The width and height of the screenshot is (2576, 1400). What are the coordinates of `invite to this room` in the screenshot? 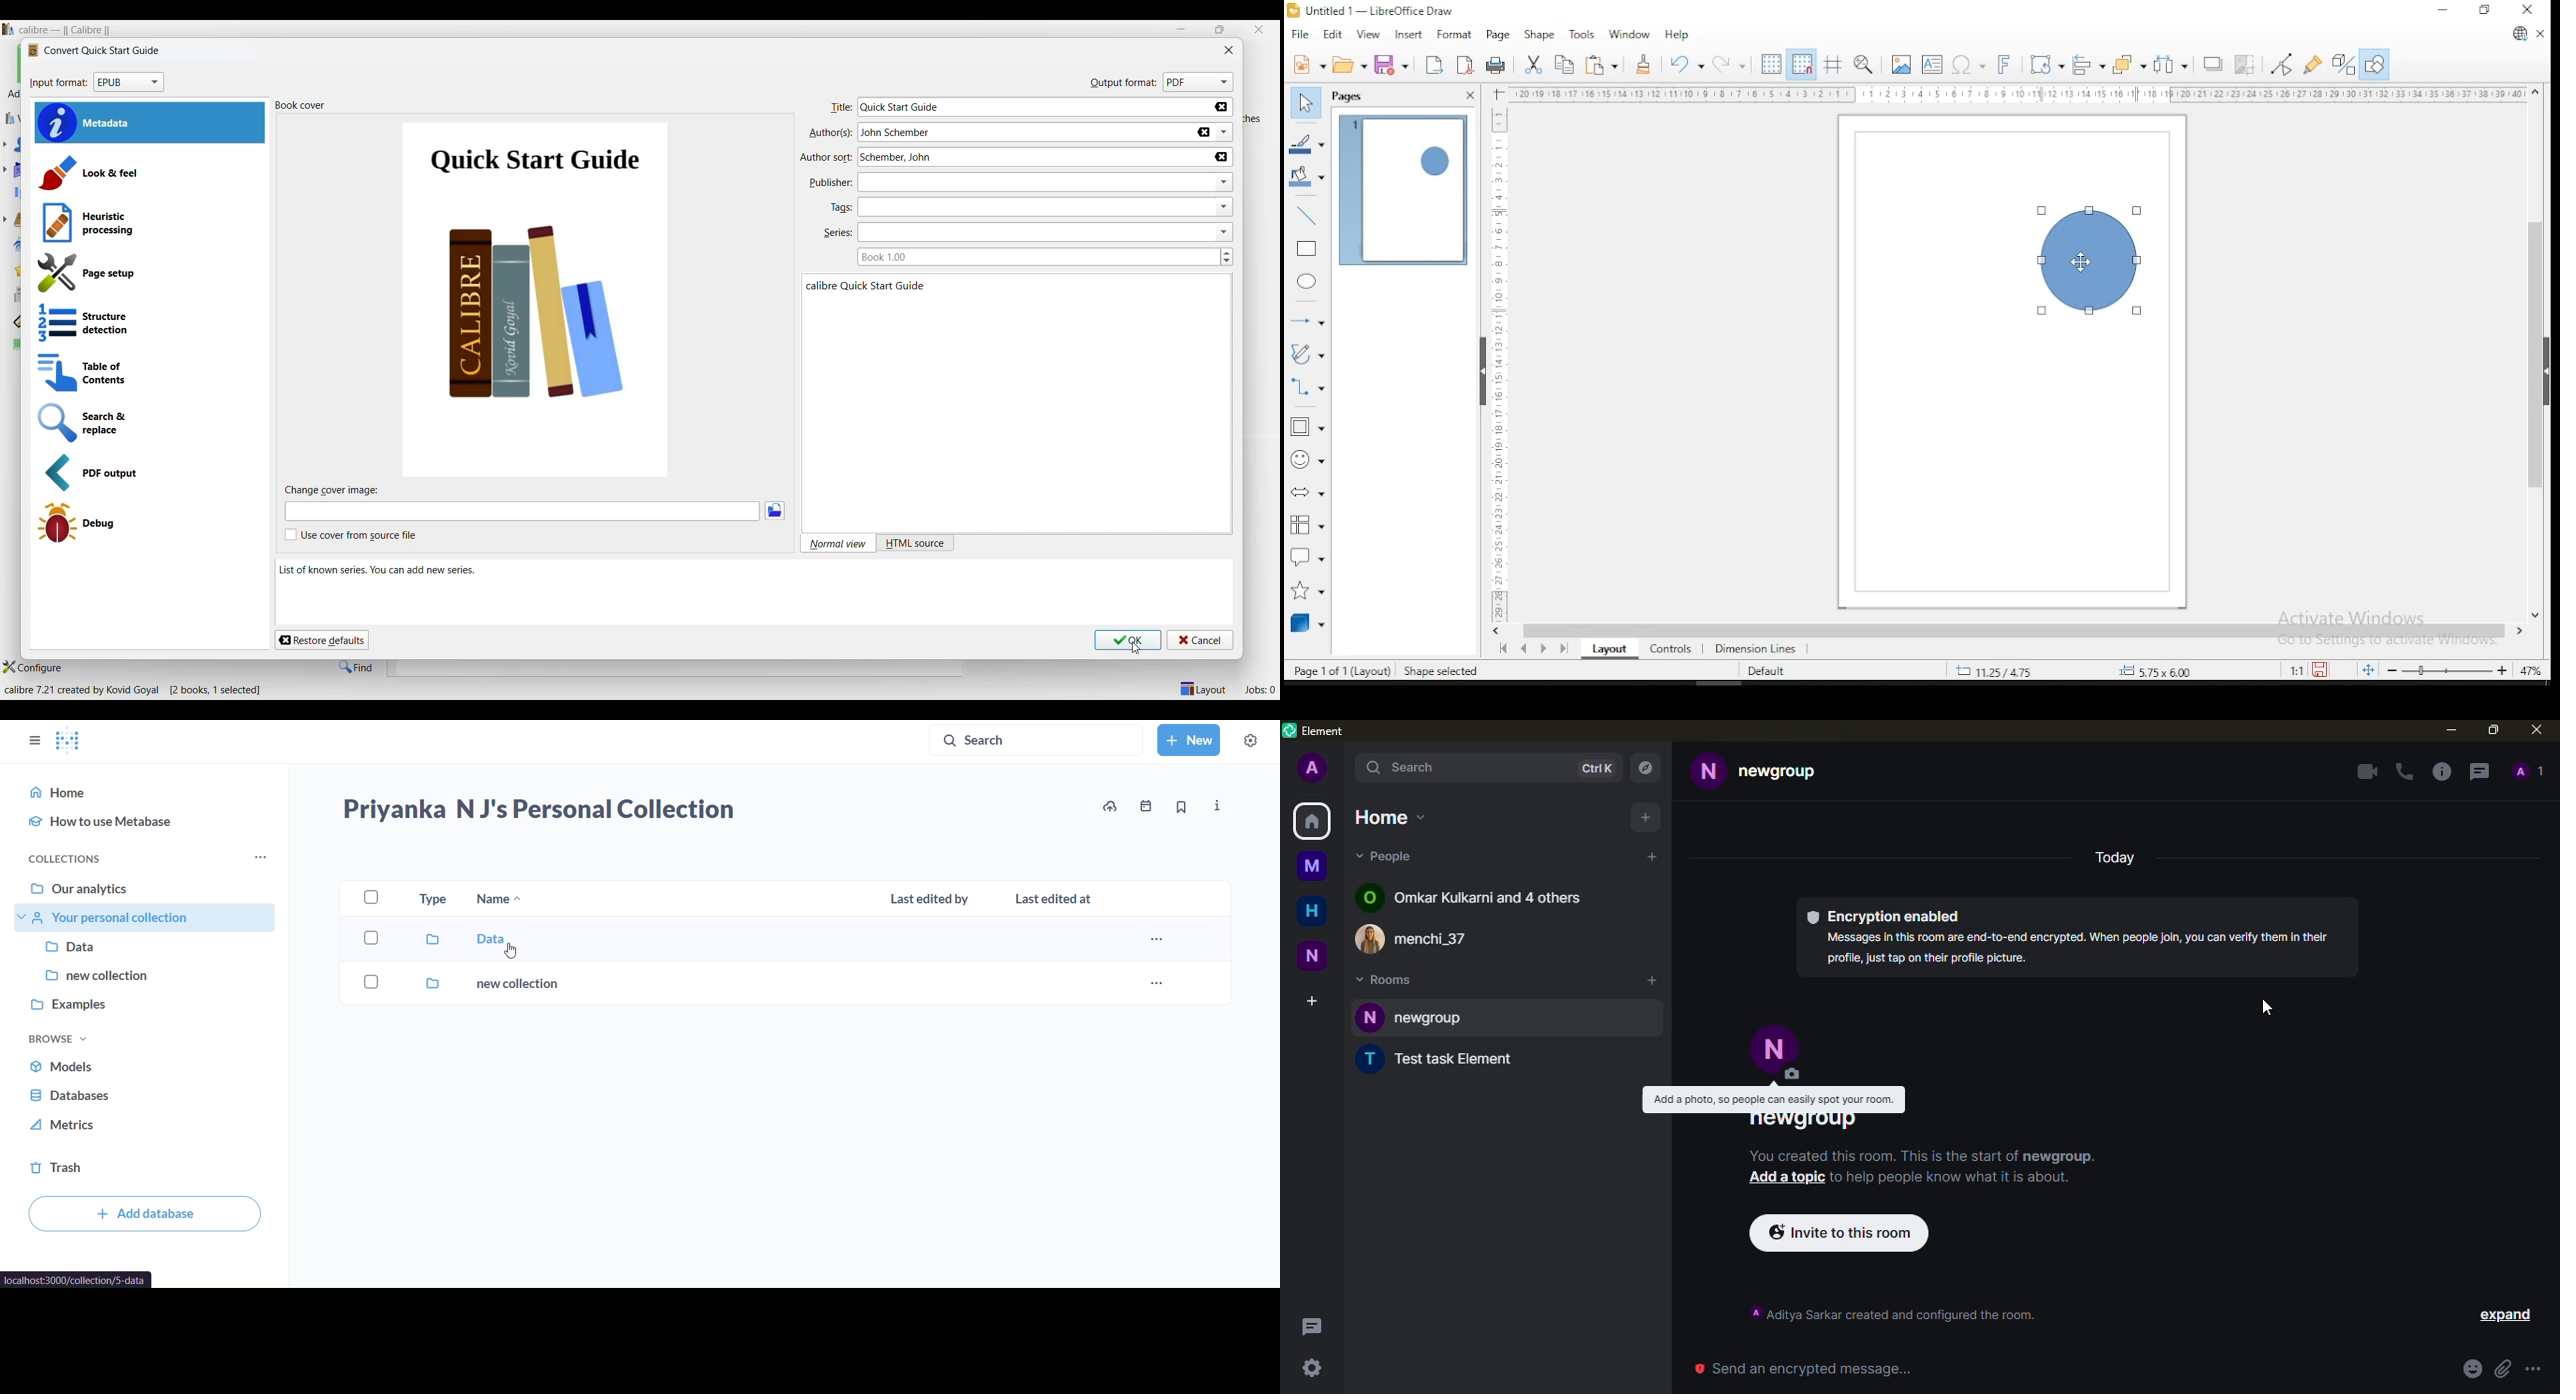 It's located at (1839, 1233).